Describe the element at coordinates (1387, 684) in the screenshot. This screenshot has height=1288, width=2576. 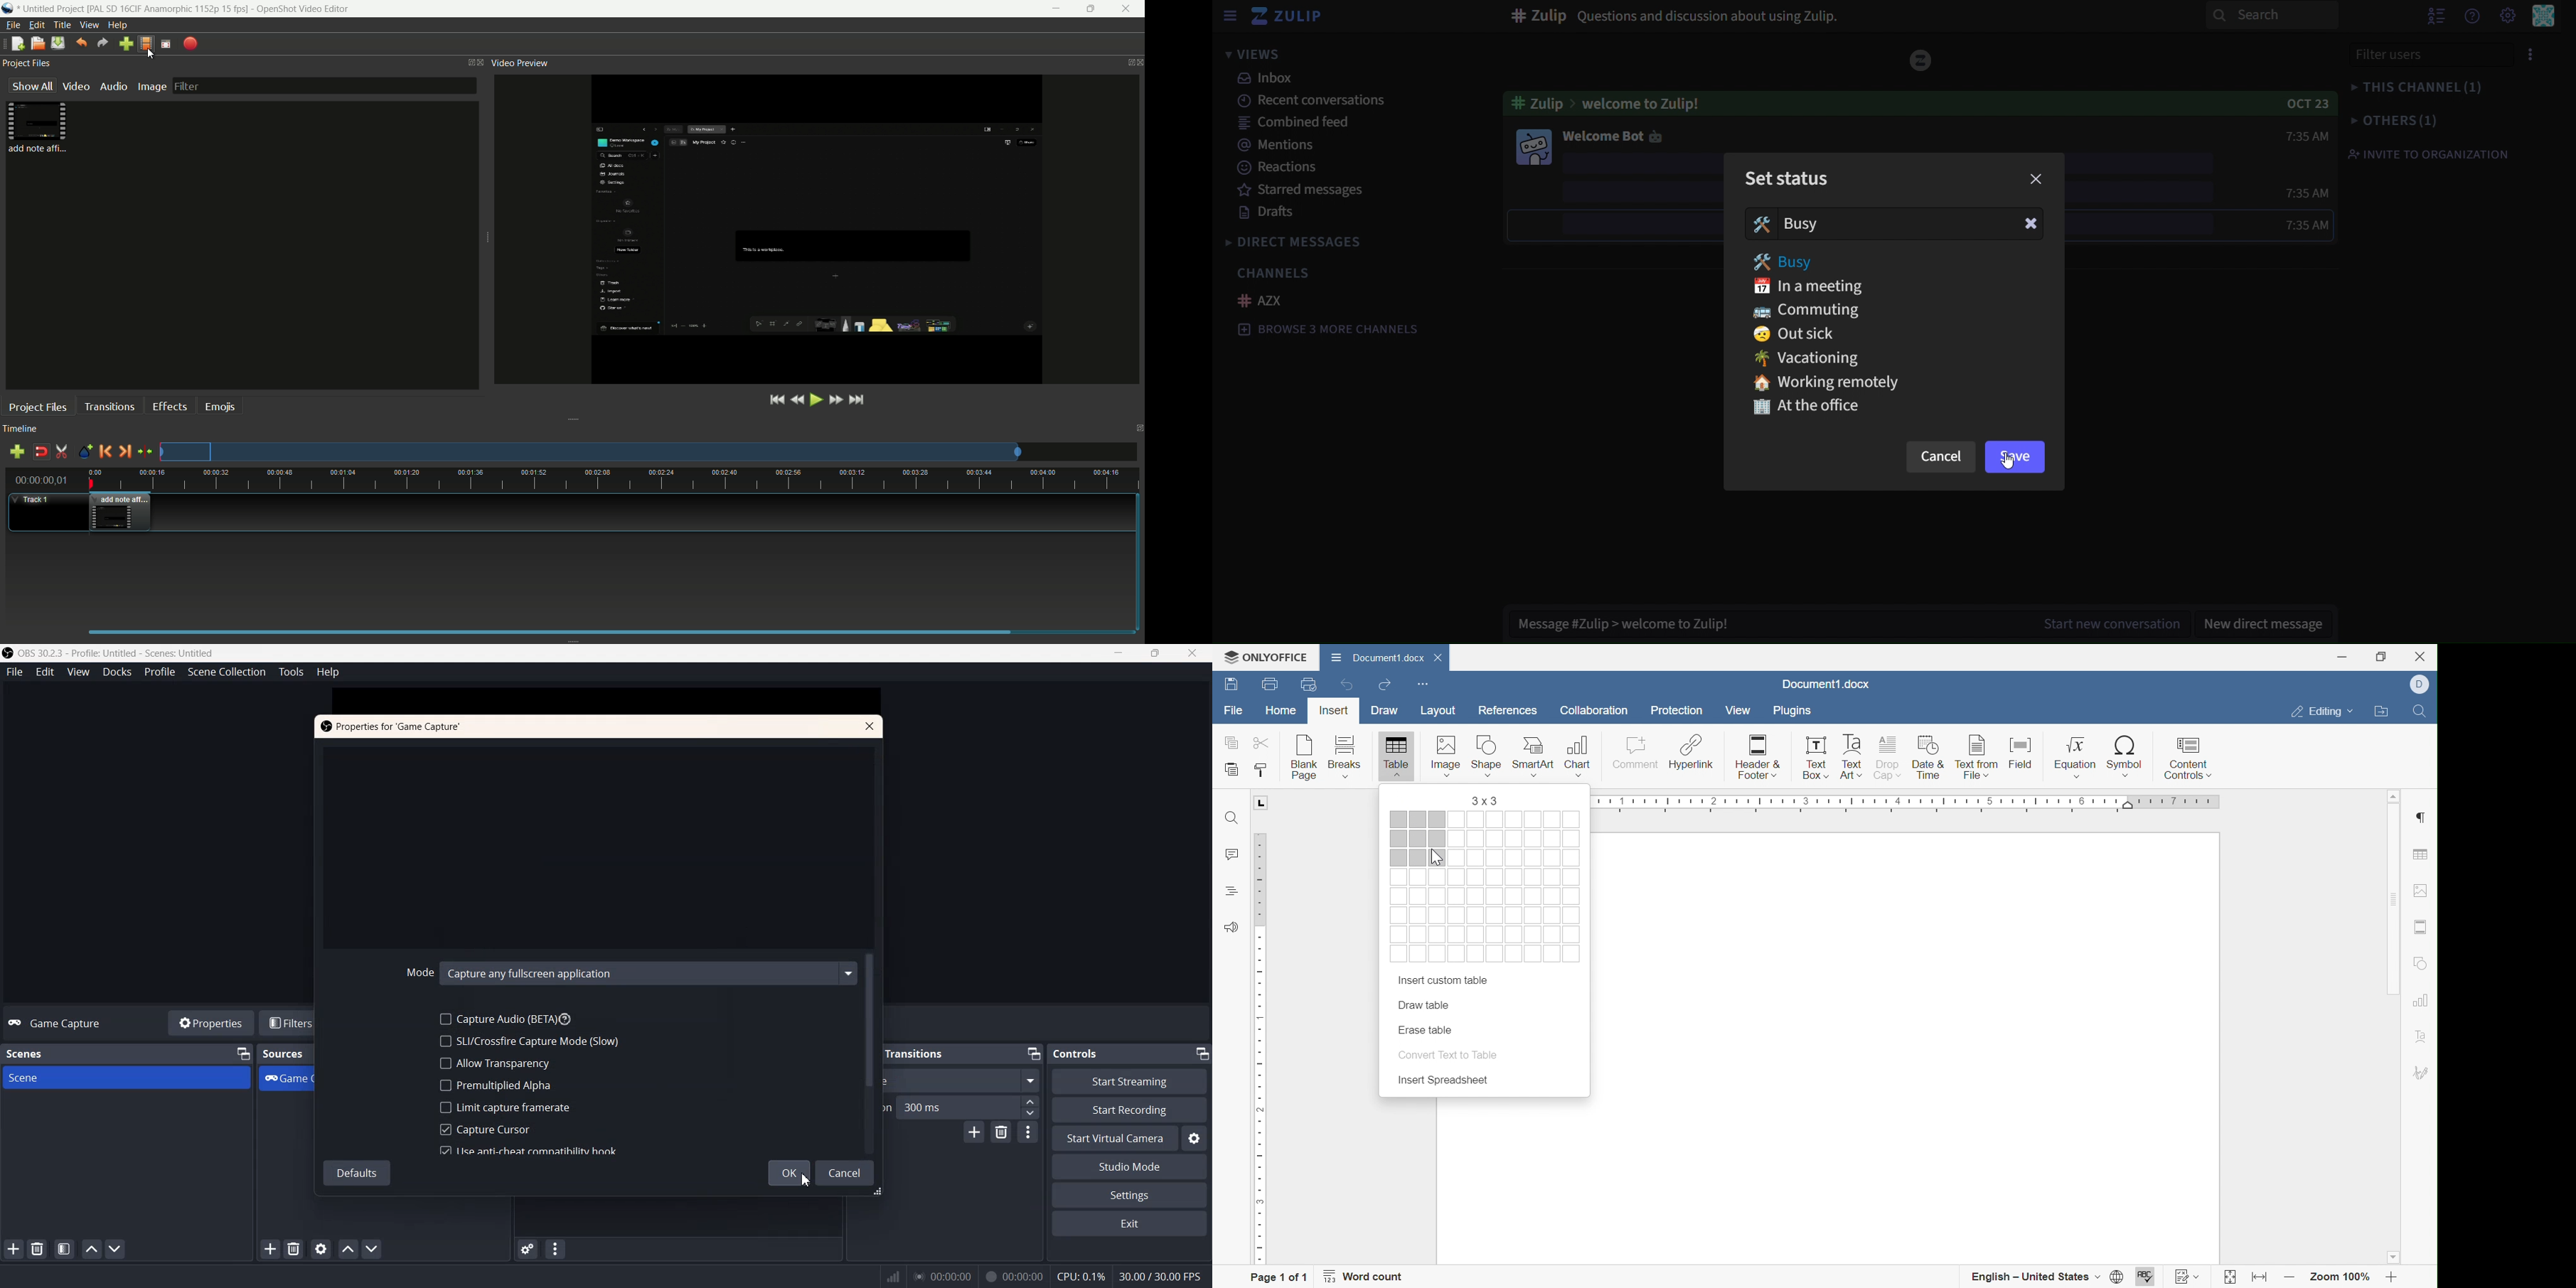
I see `Redo` at that location.